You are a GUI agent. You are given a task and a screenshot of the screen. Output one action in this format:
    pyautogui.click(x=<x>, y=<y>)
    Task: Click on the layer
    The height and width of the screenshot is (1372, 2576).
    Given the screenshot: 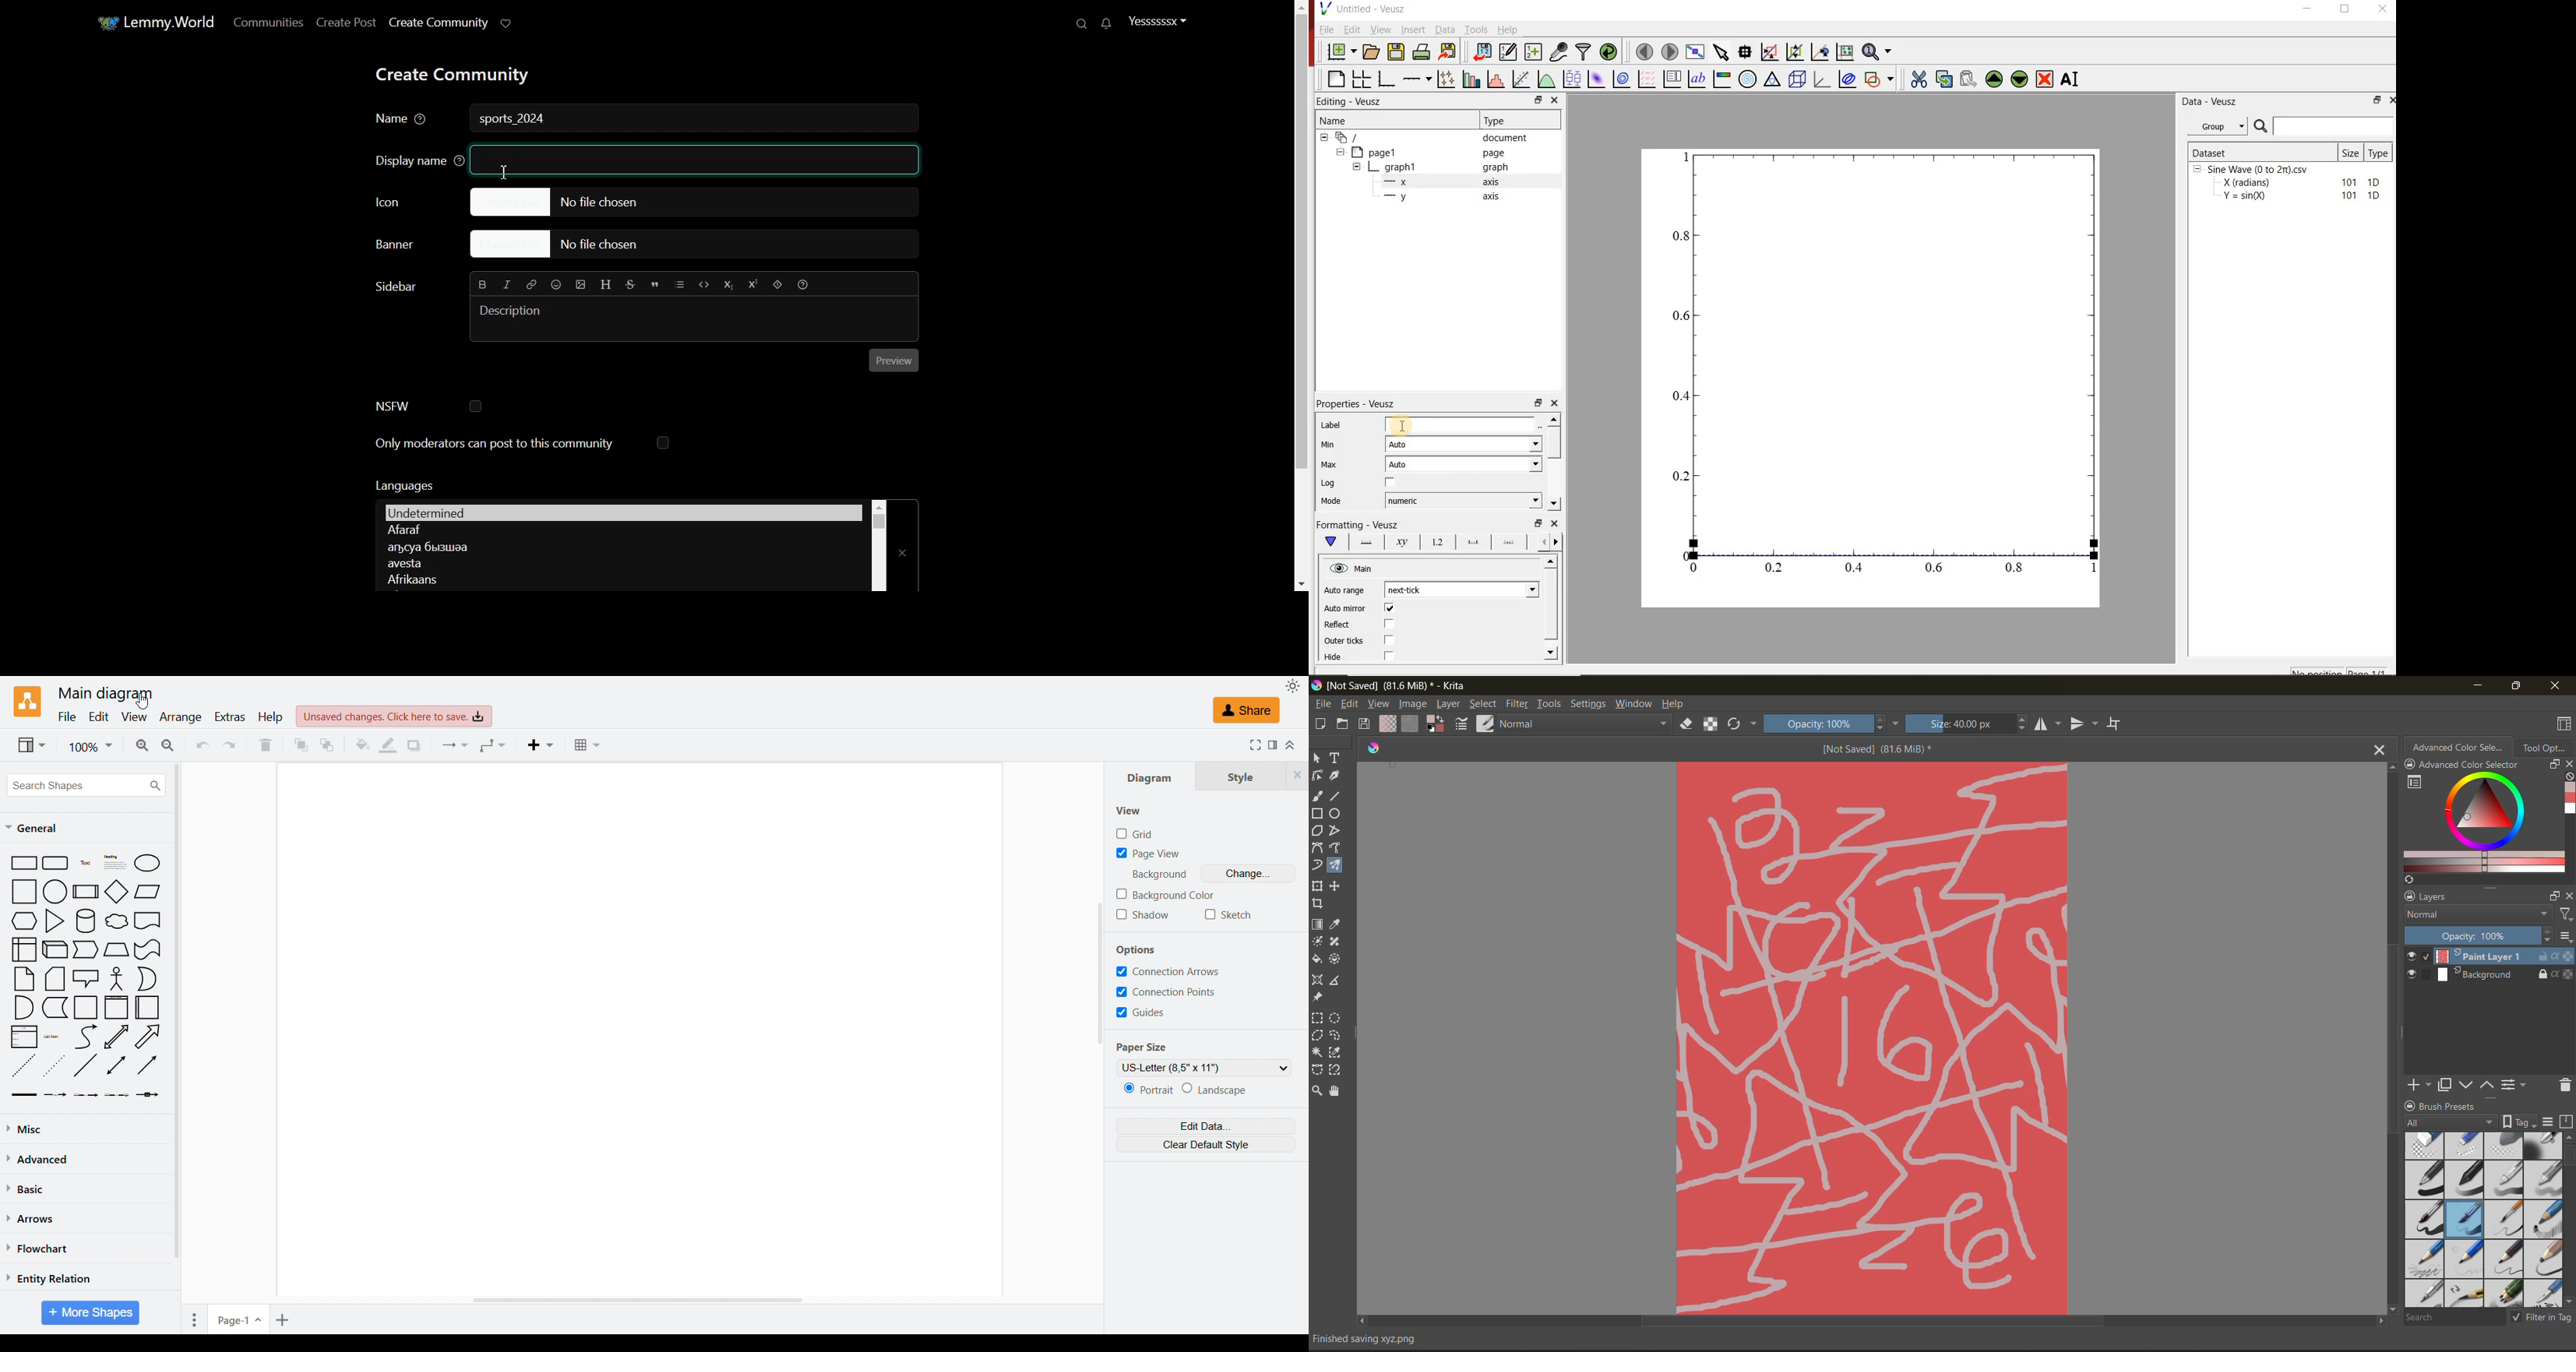 What is the action you would take?
    pyautogui.click(x=2491, y=976)
    